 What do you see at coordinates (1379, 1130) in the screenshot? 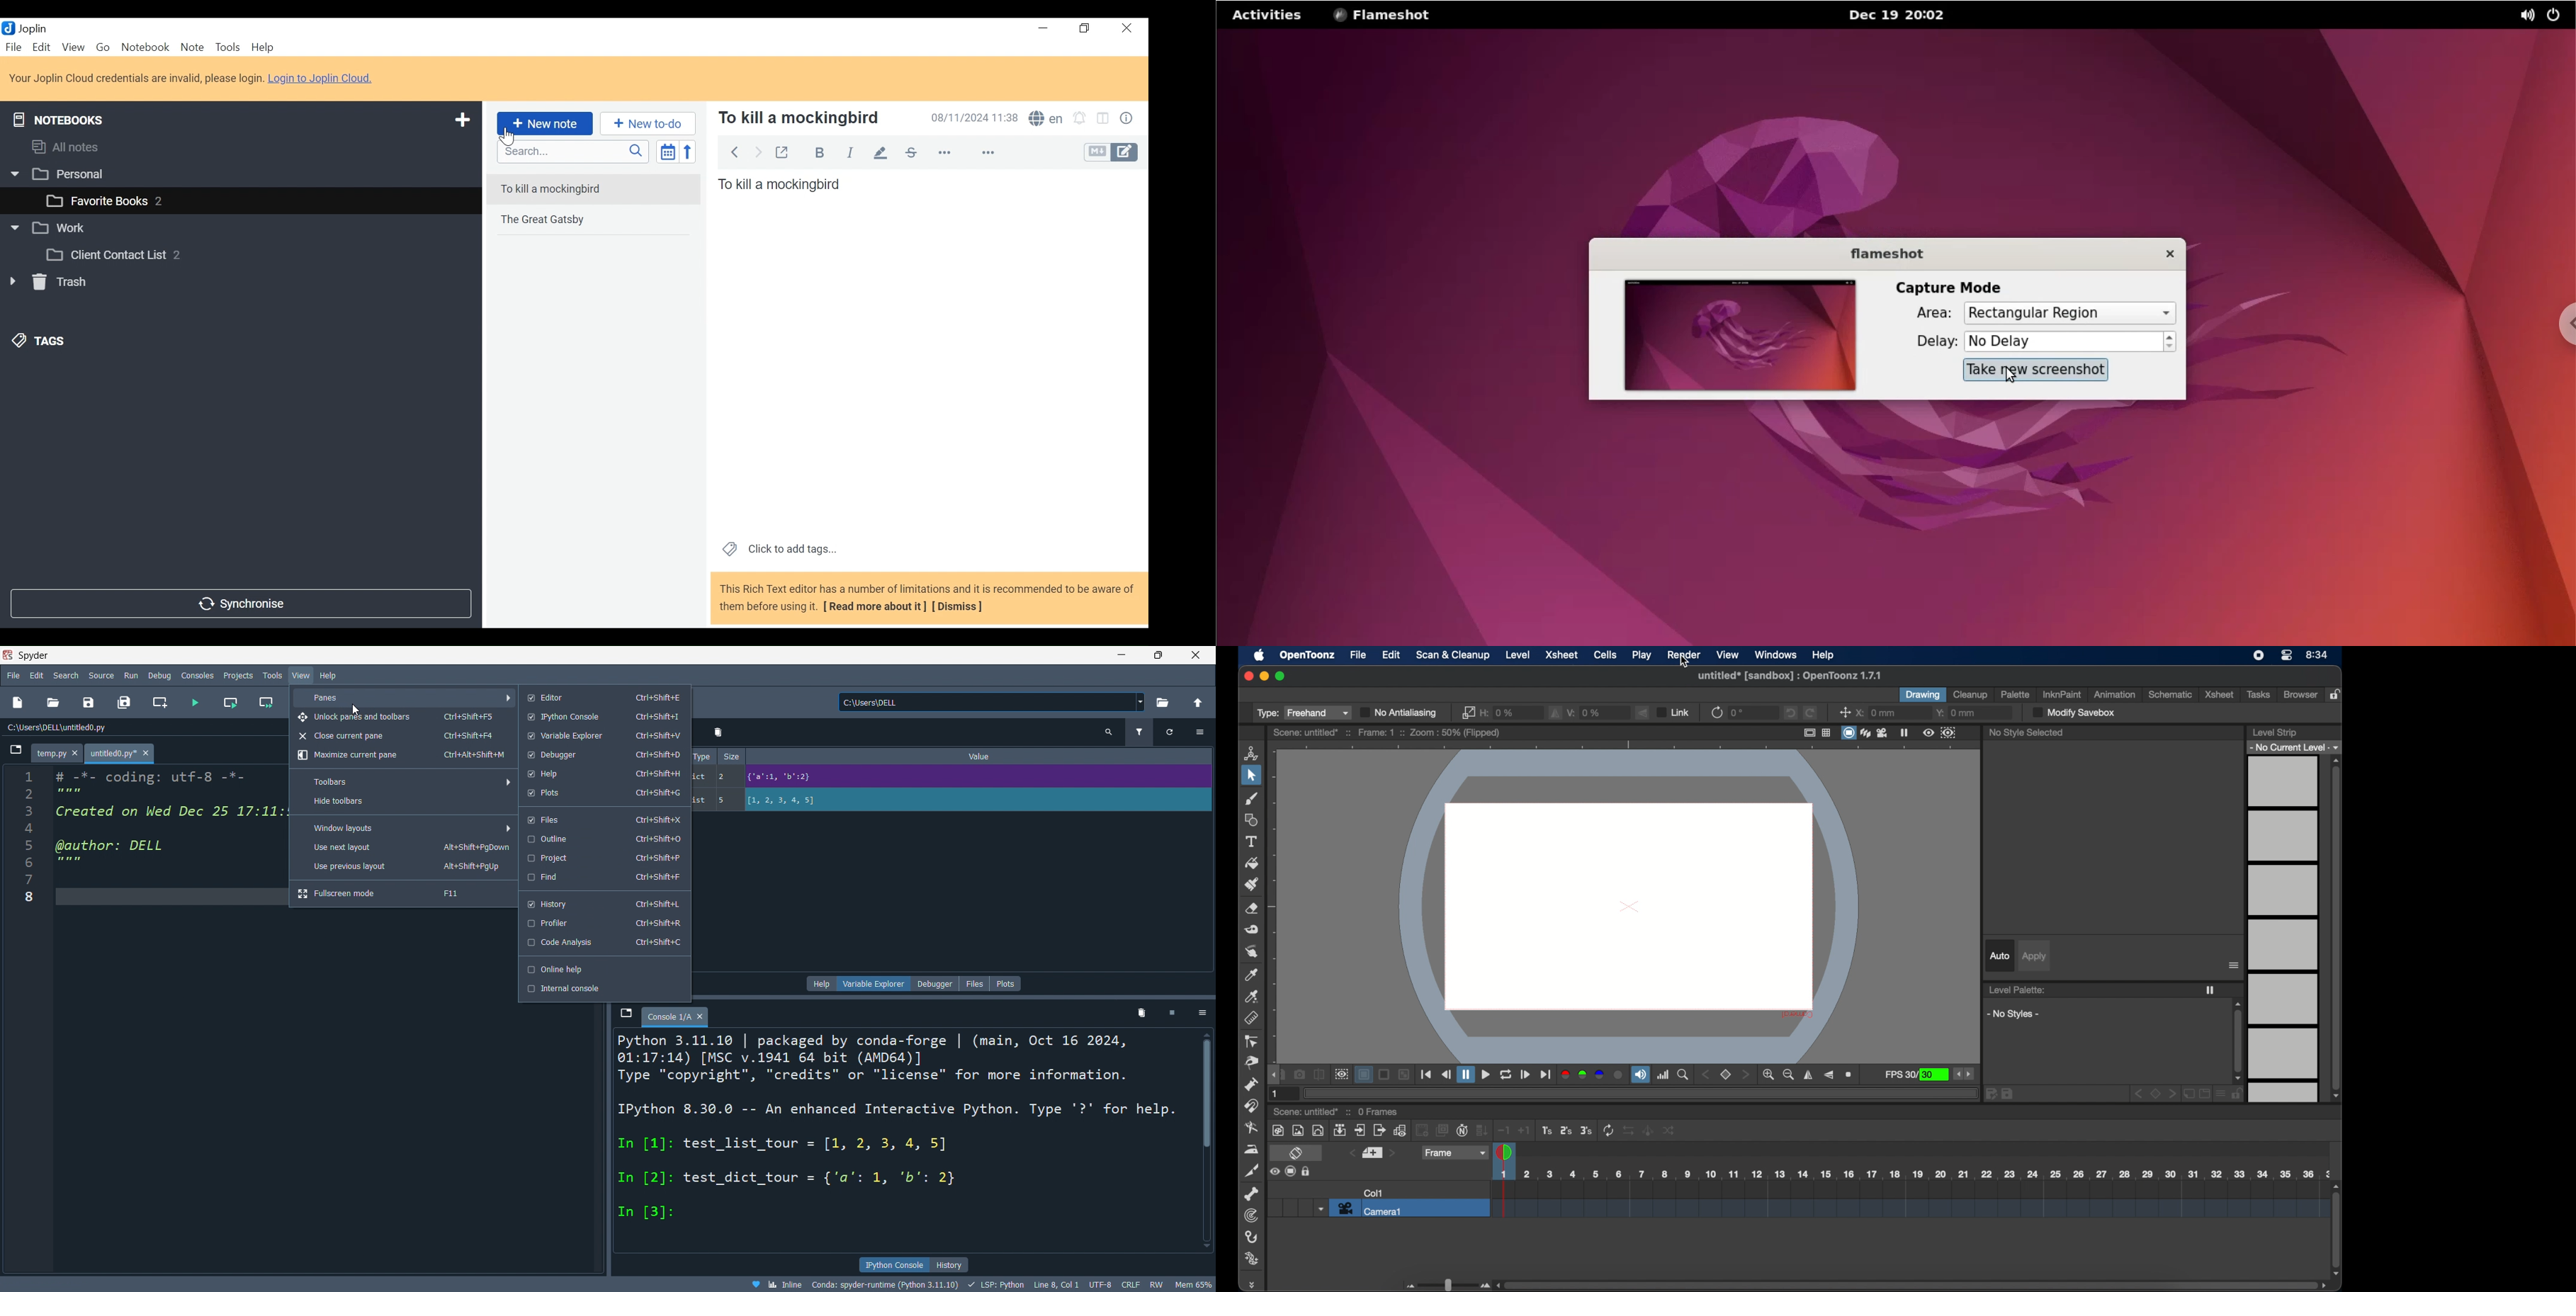
I see `` at bounding box center [1379, 1130].